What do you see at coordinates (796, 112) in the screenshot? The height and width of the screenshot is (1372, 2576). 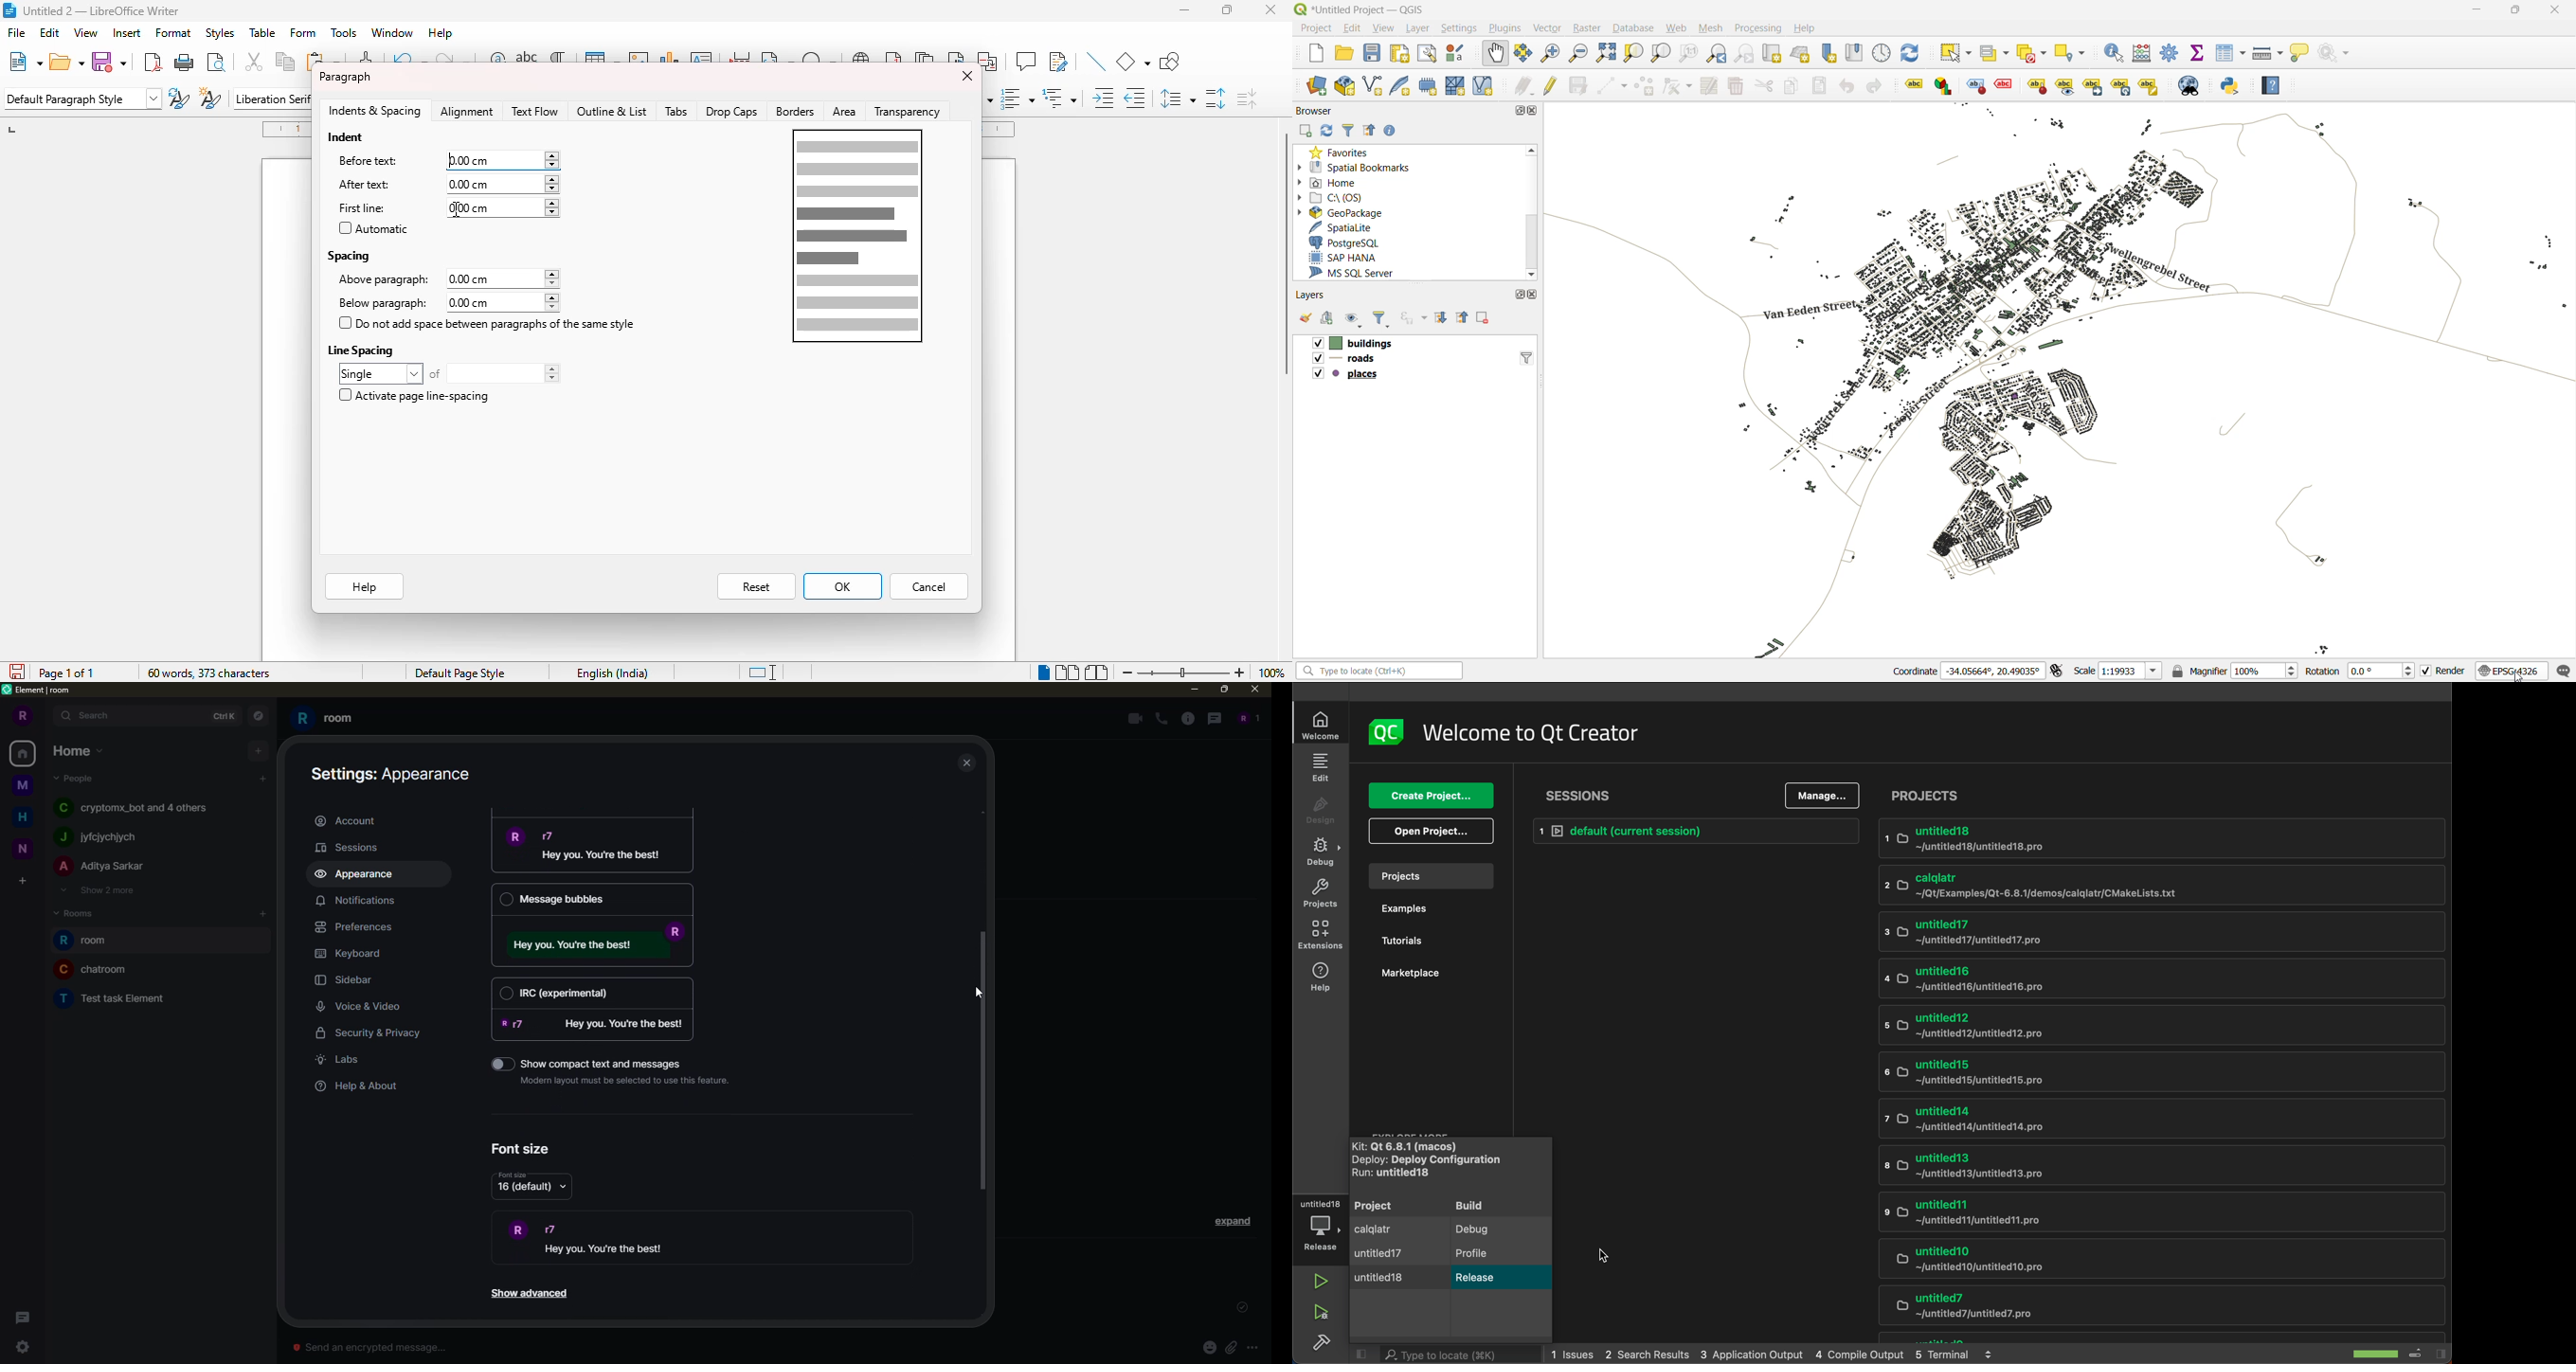 I see `borders` at bounding box center [796, 112].